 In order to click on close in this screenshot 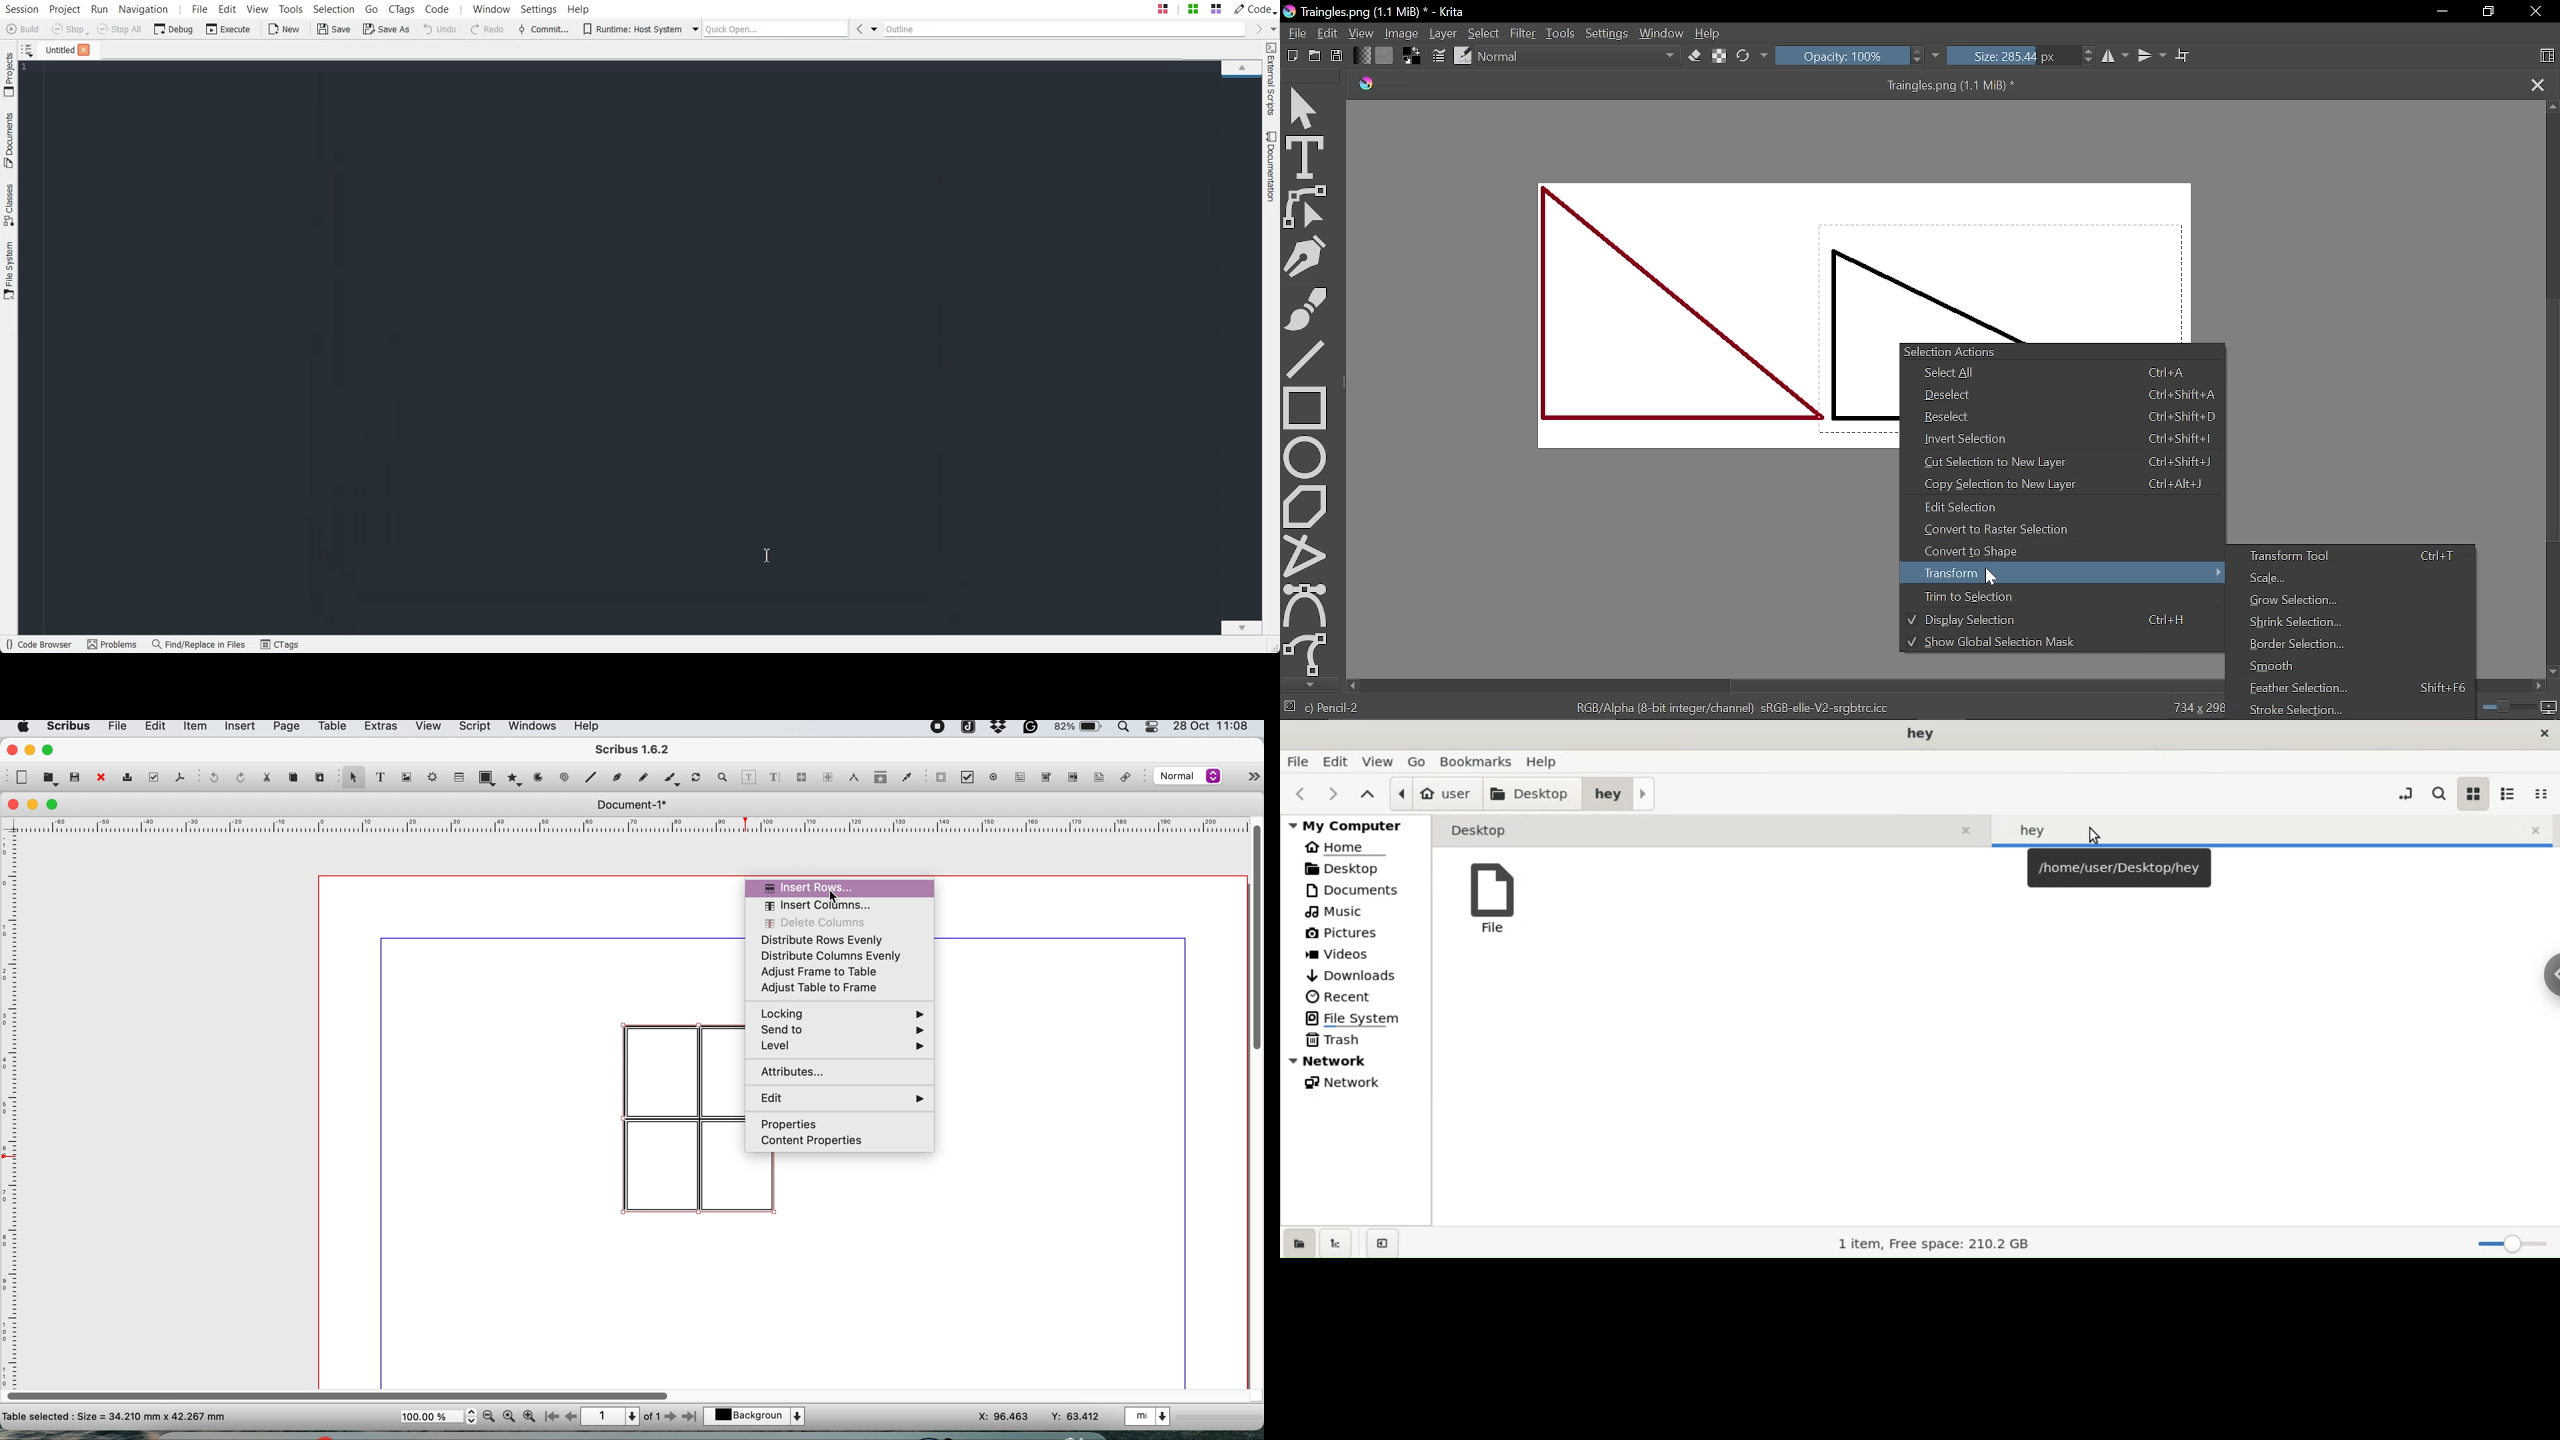, I will do `click(10, 749)`.